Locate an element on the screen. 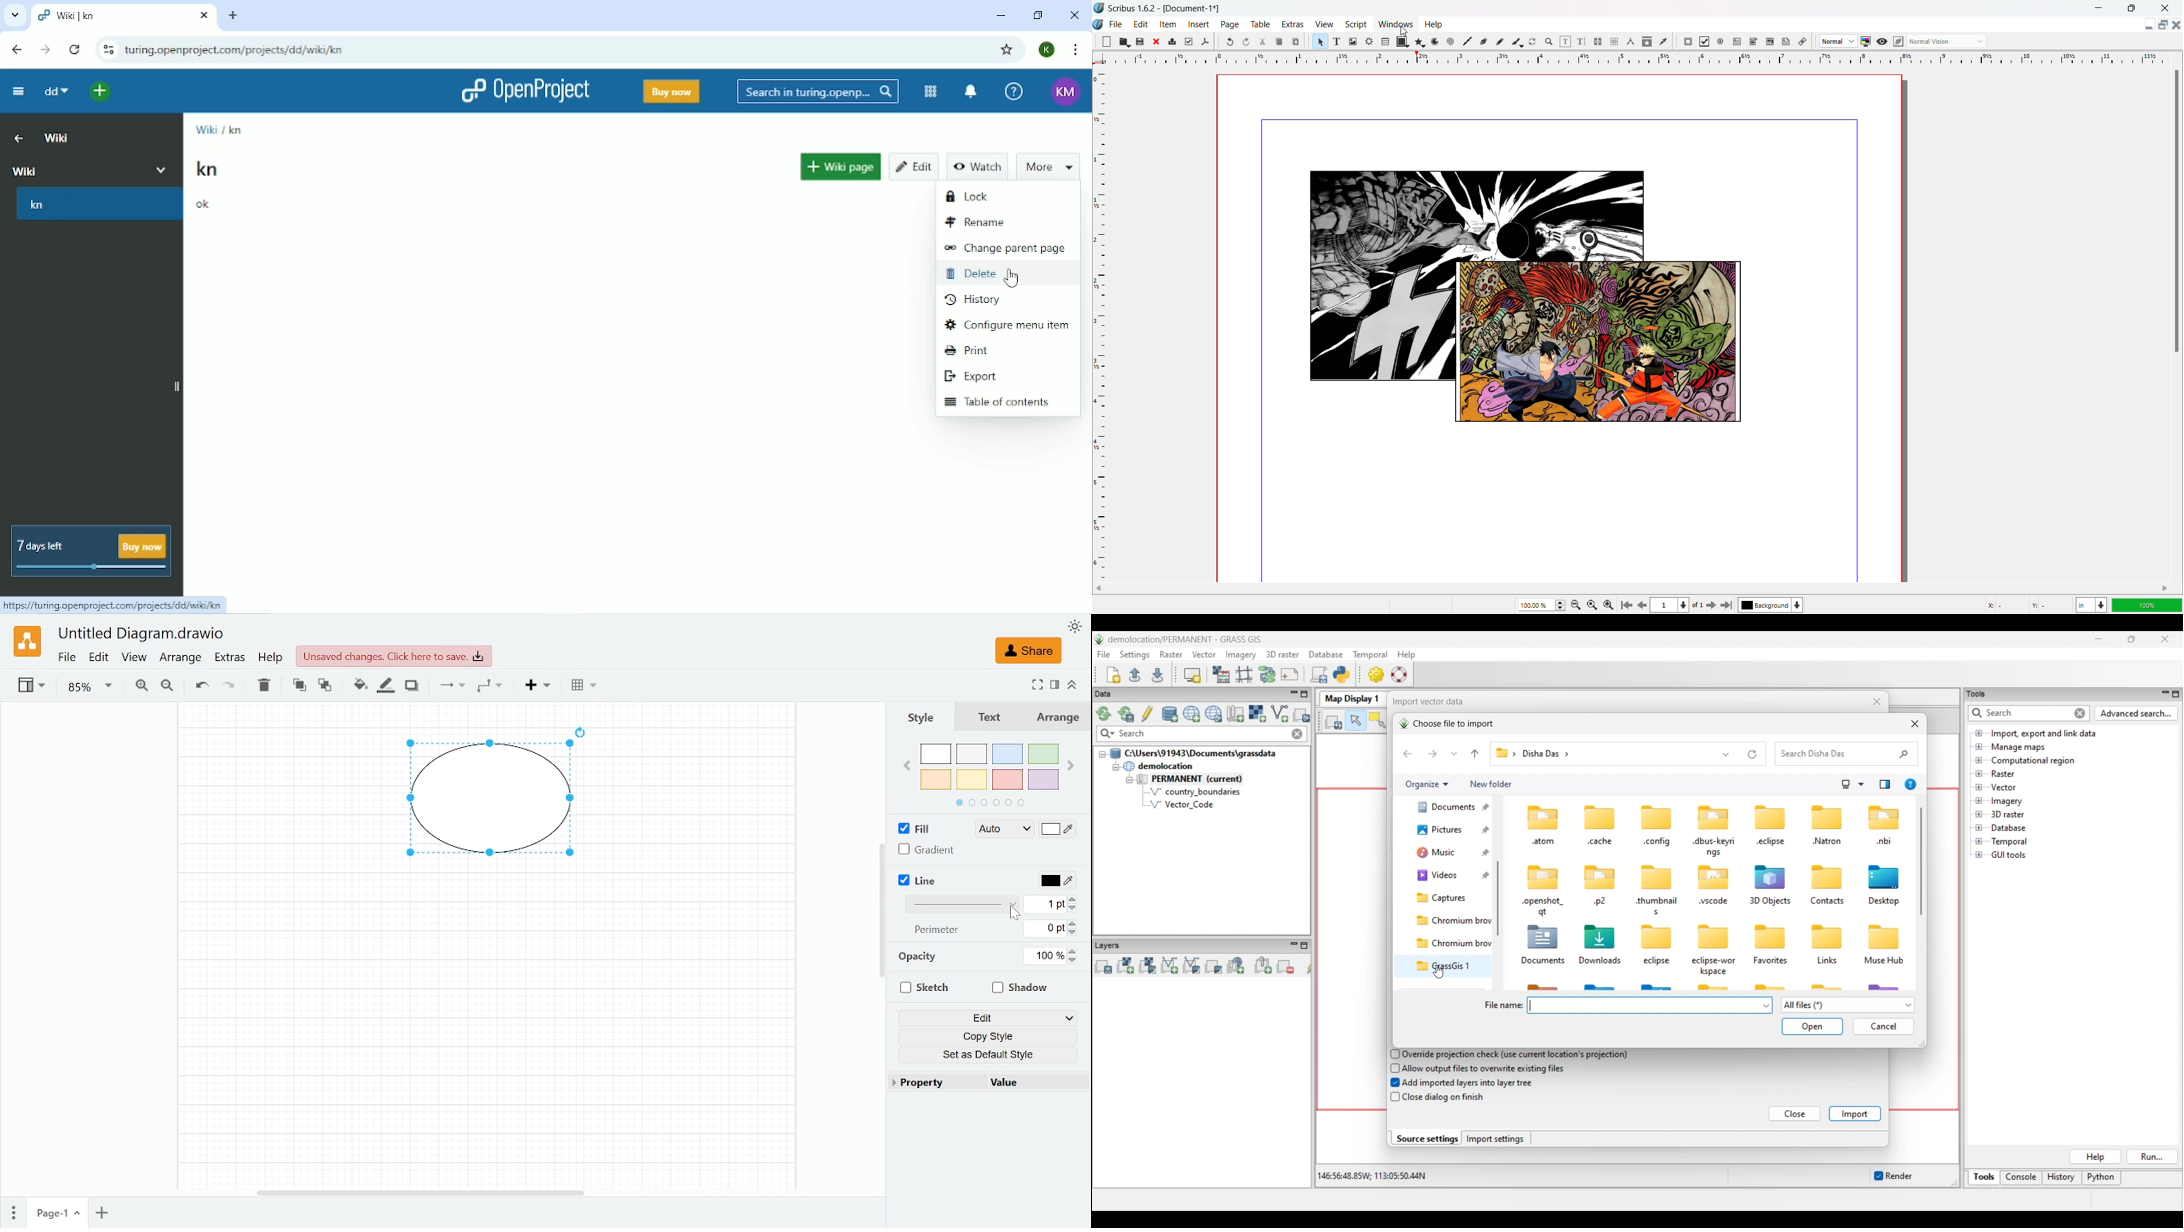 This screenshot has width=2184, height=1232. dd is located at coordinates (55, 93).